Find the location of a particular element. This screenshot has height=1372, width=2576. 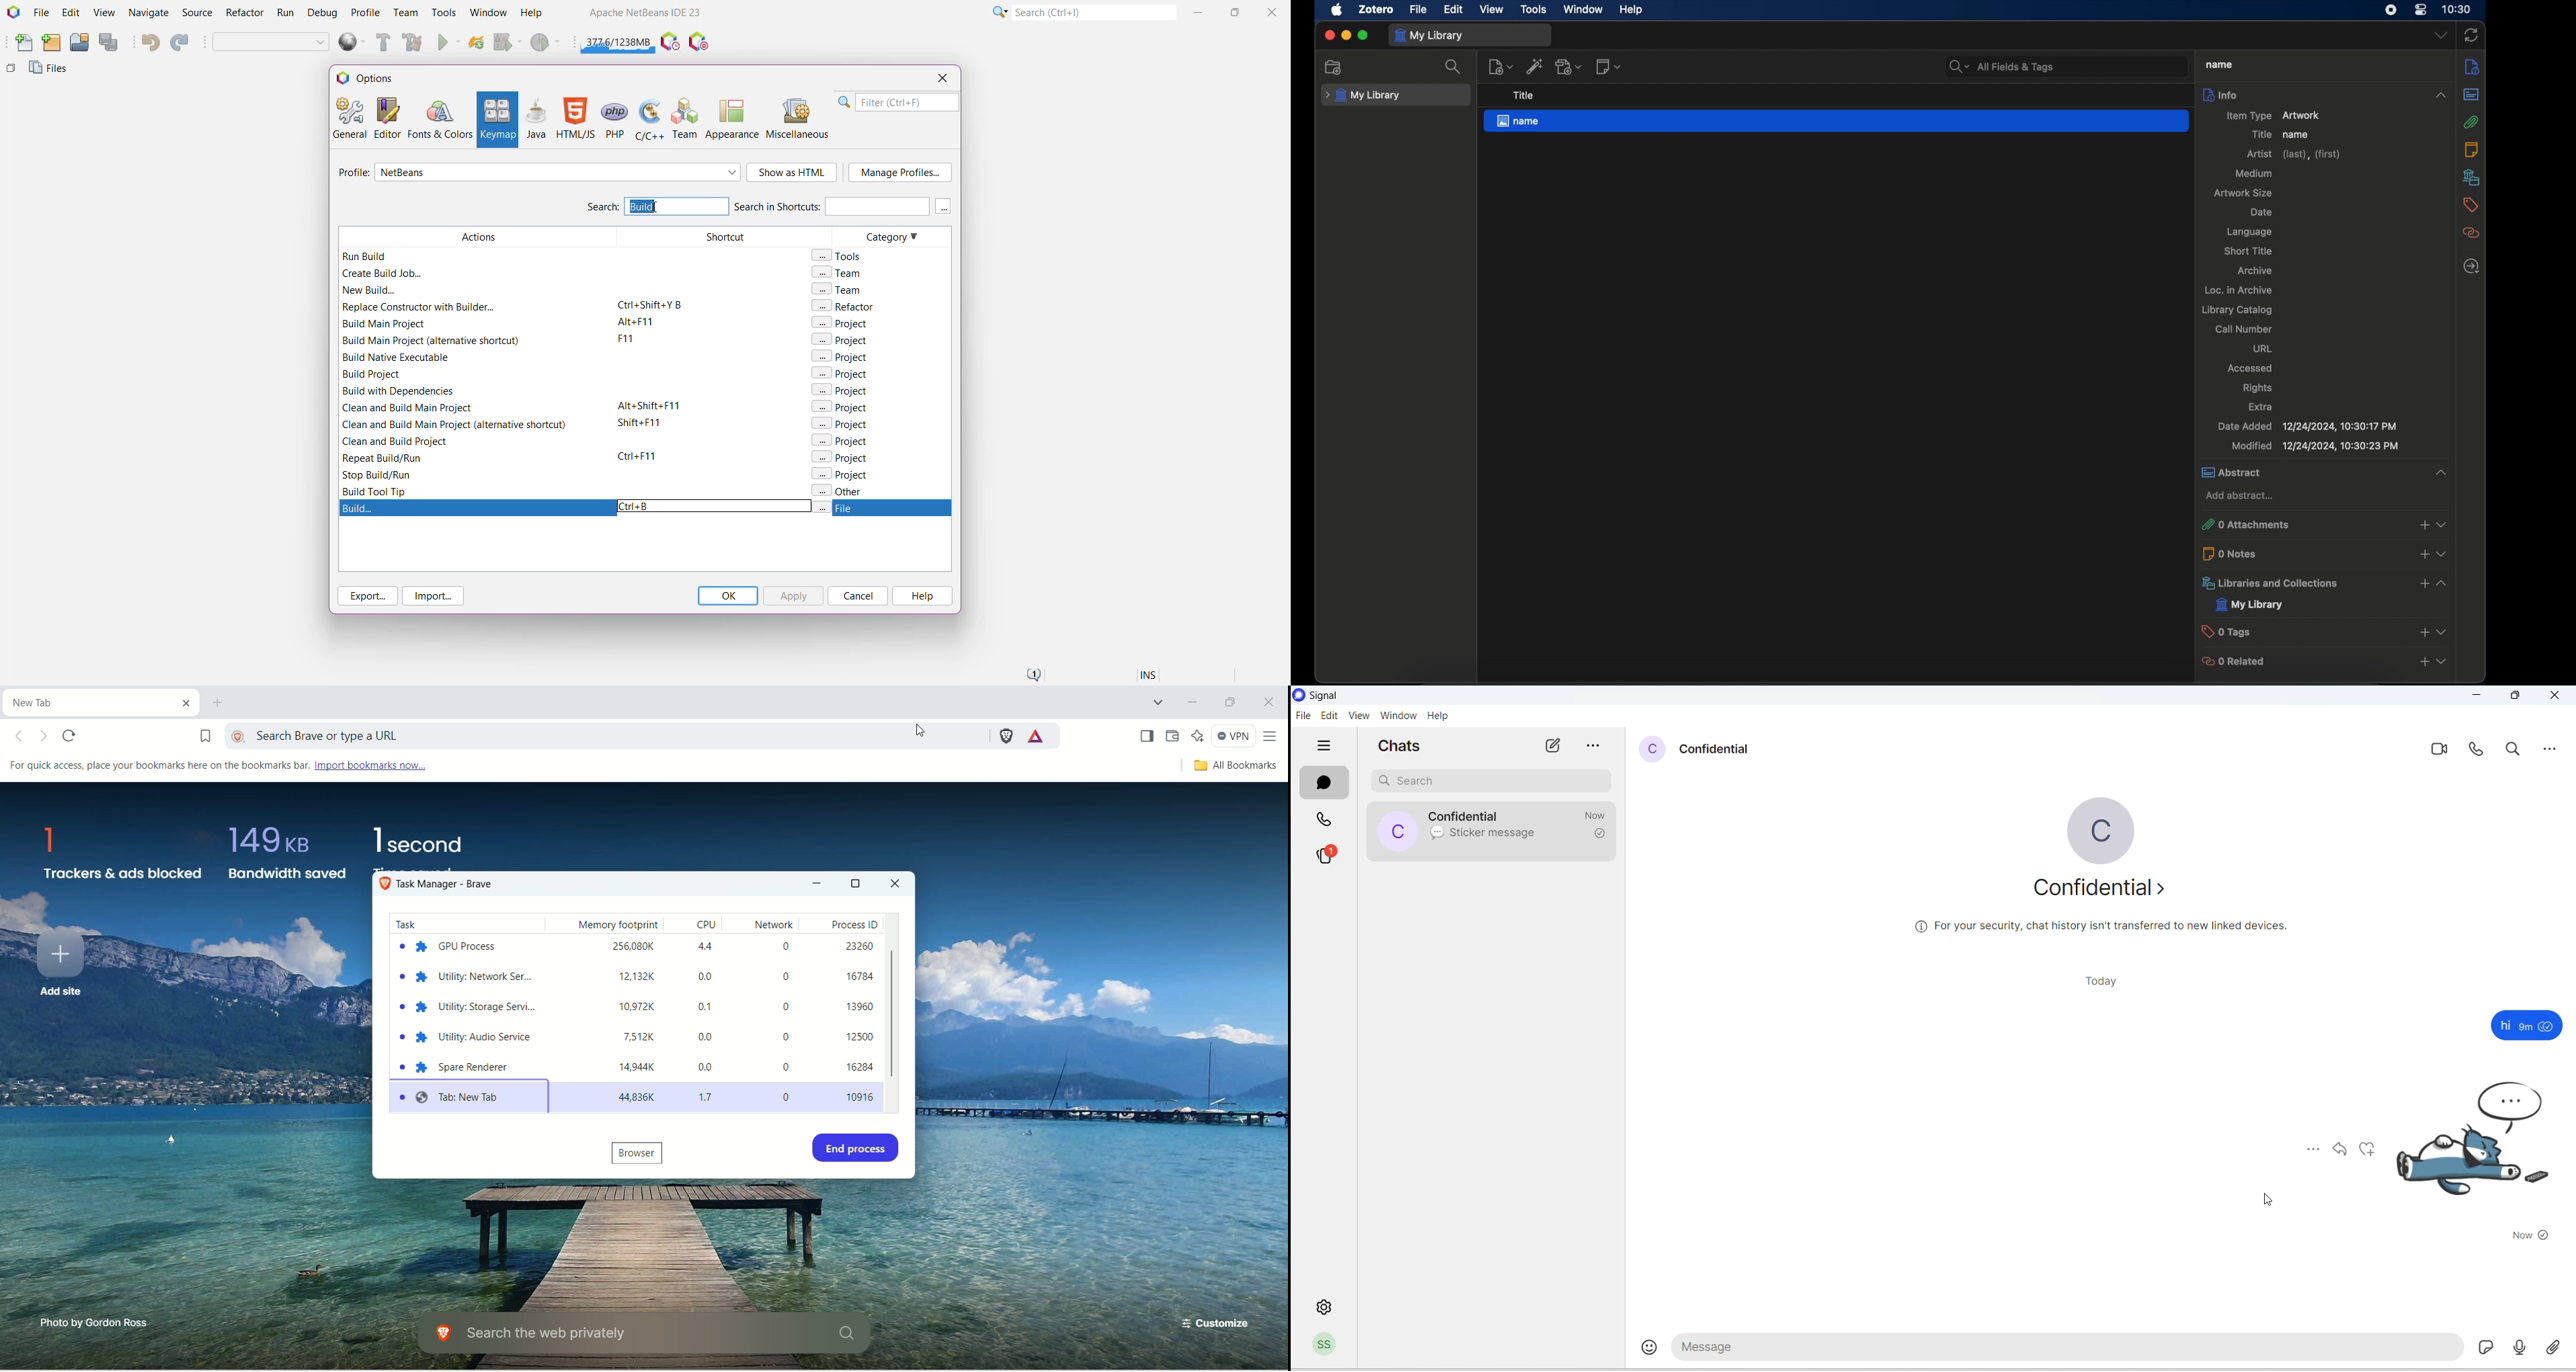

chats is located at coordinates (1326, 781).